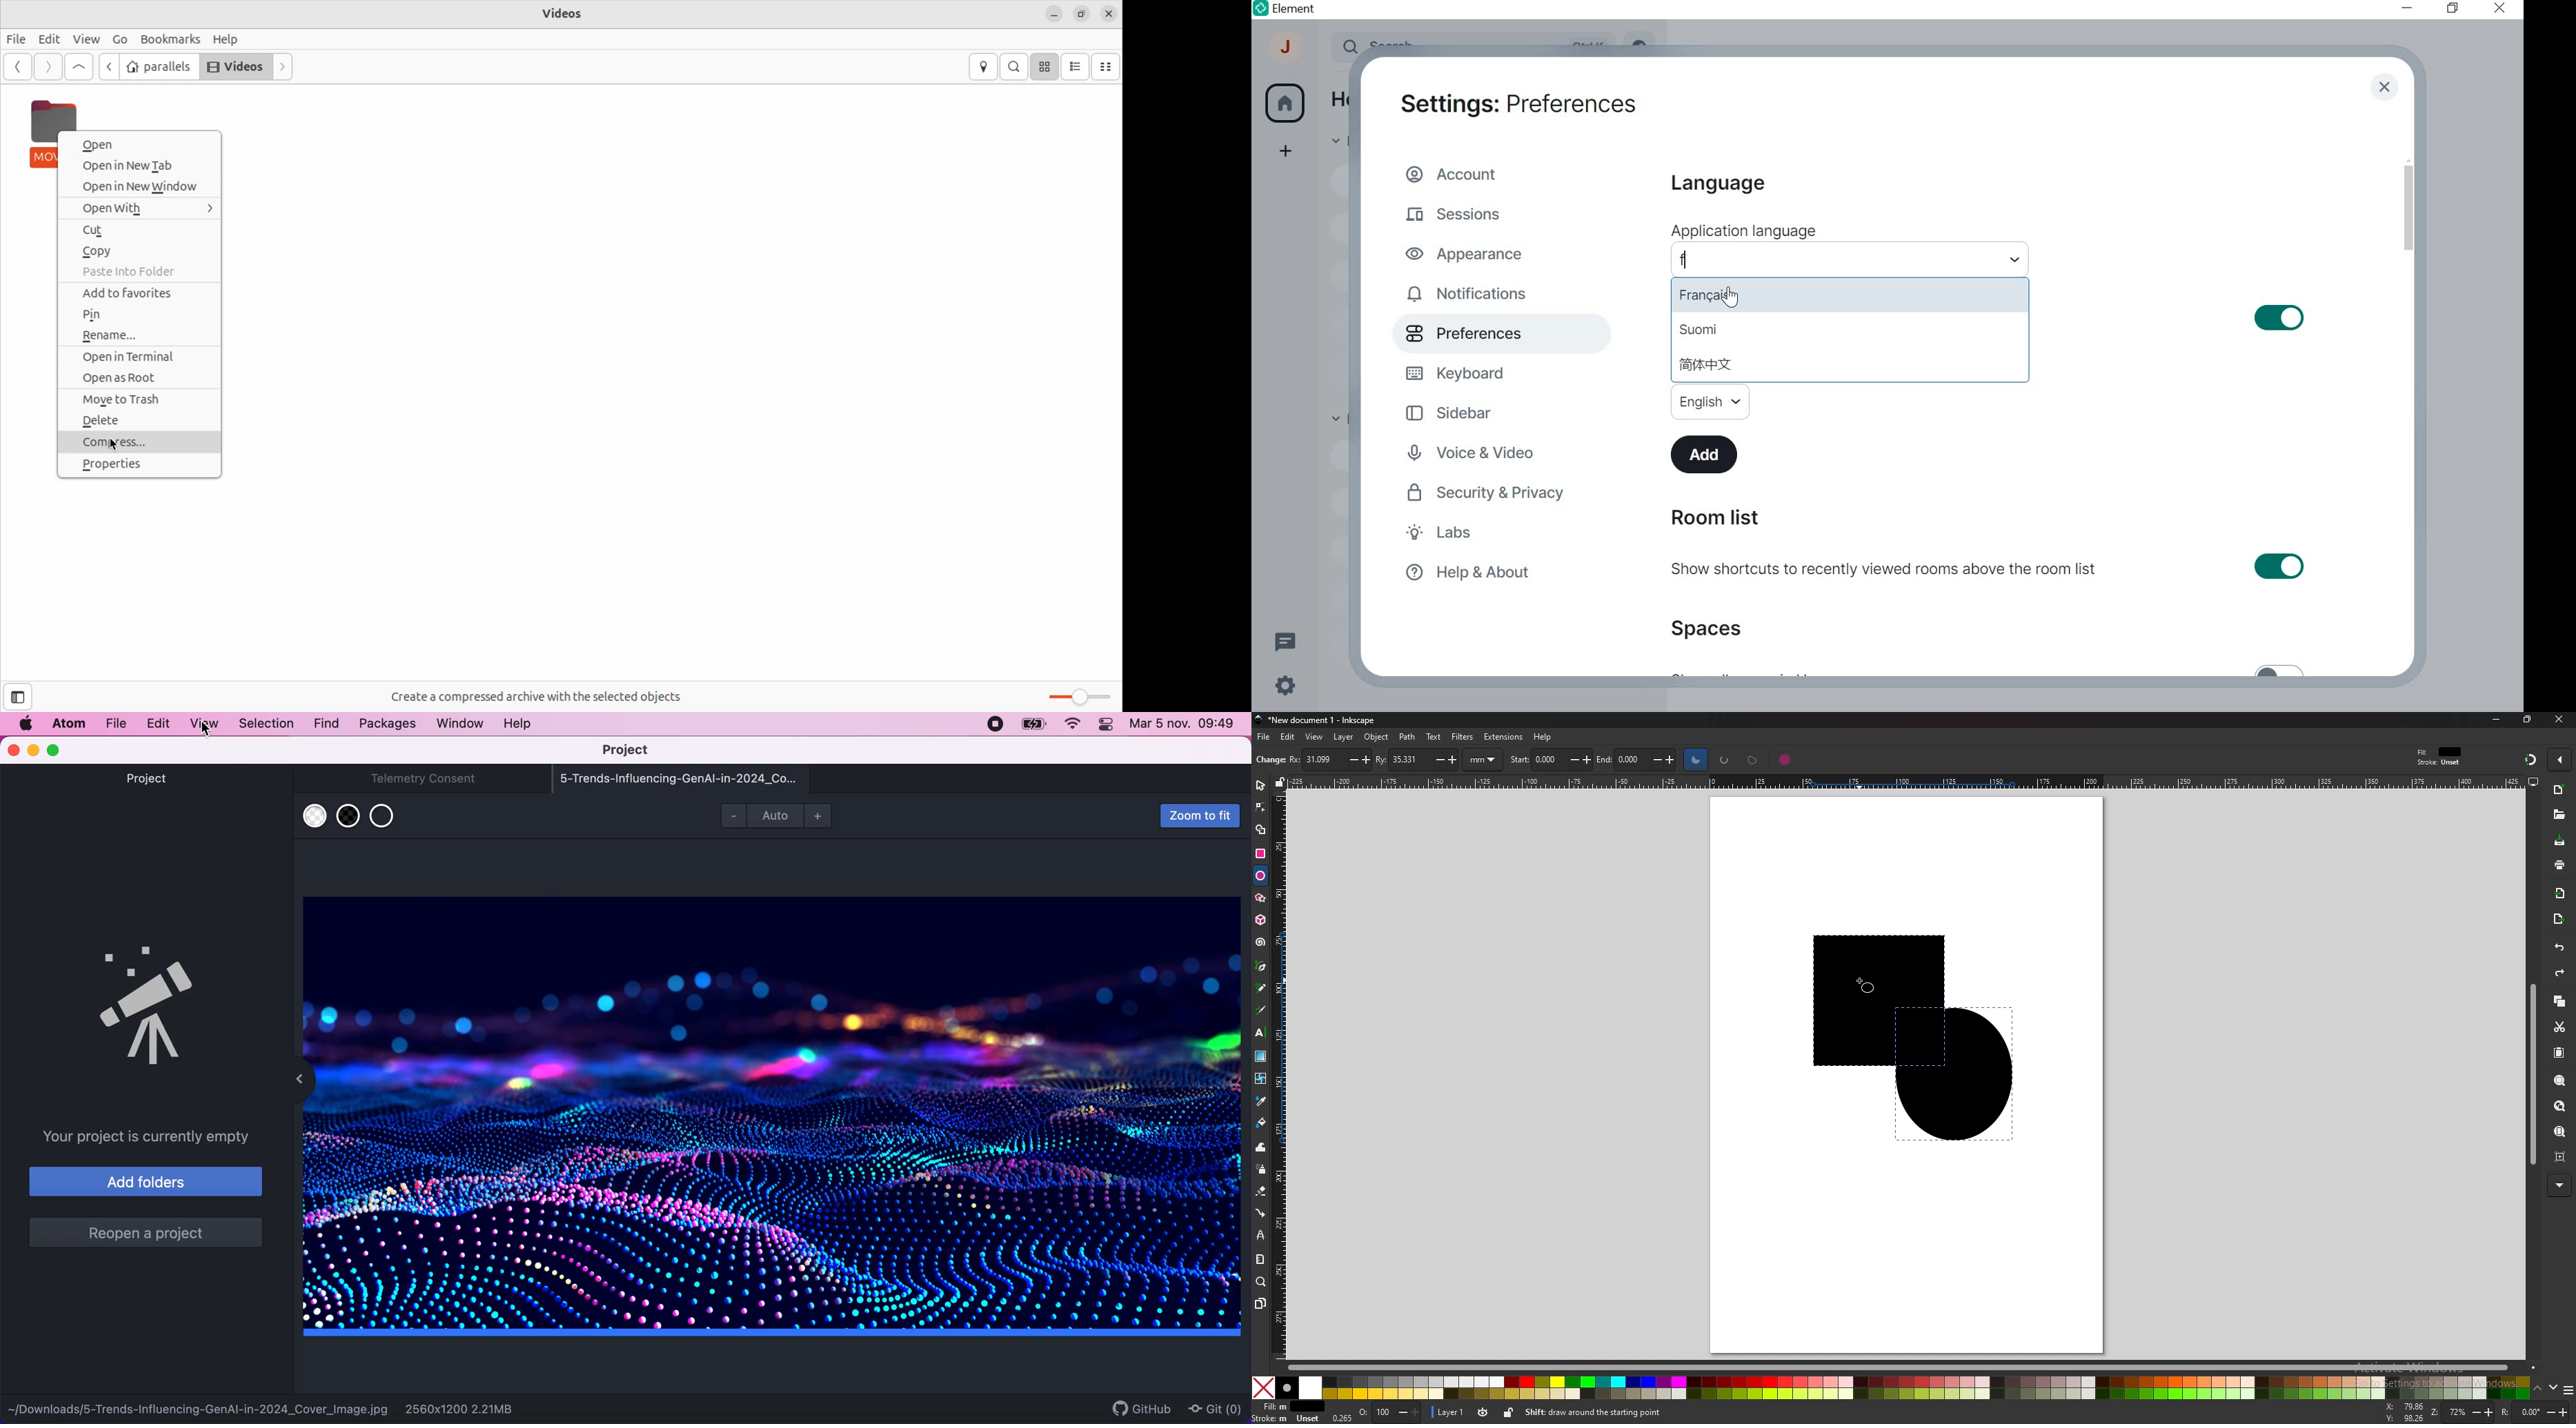 The width and height of the screenshot is (2576, 1428). What do you see at coordinates (1315, 737) in the screenshot?
I see `view` at bounding box center [1315, 737].